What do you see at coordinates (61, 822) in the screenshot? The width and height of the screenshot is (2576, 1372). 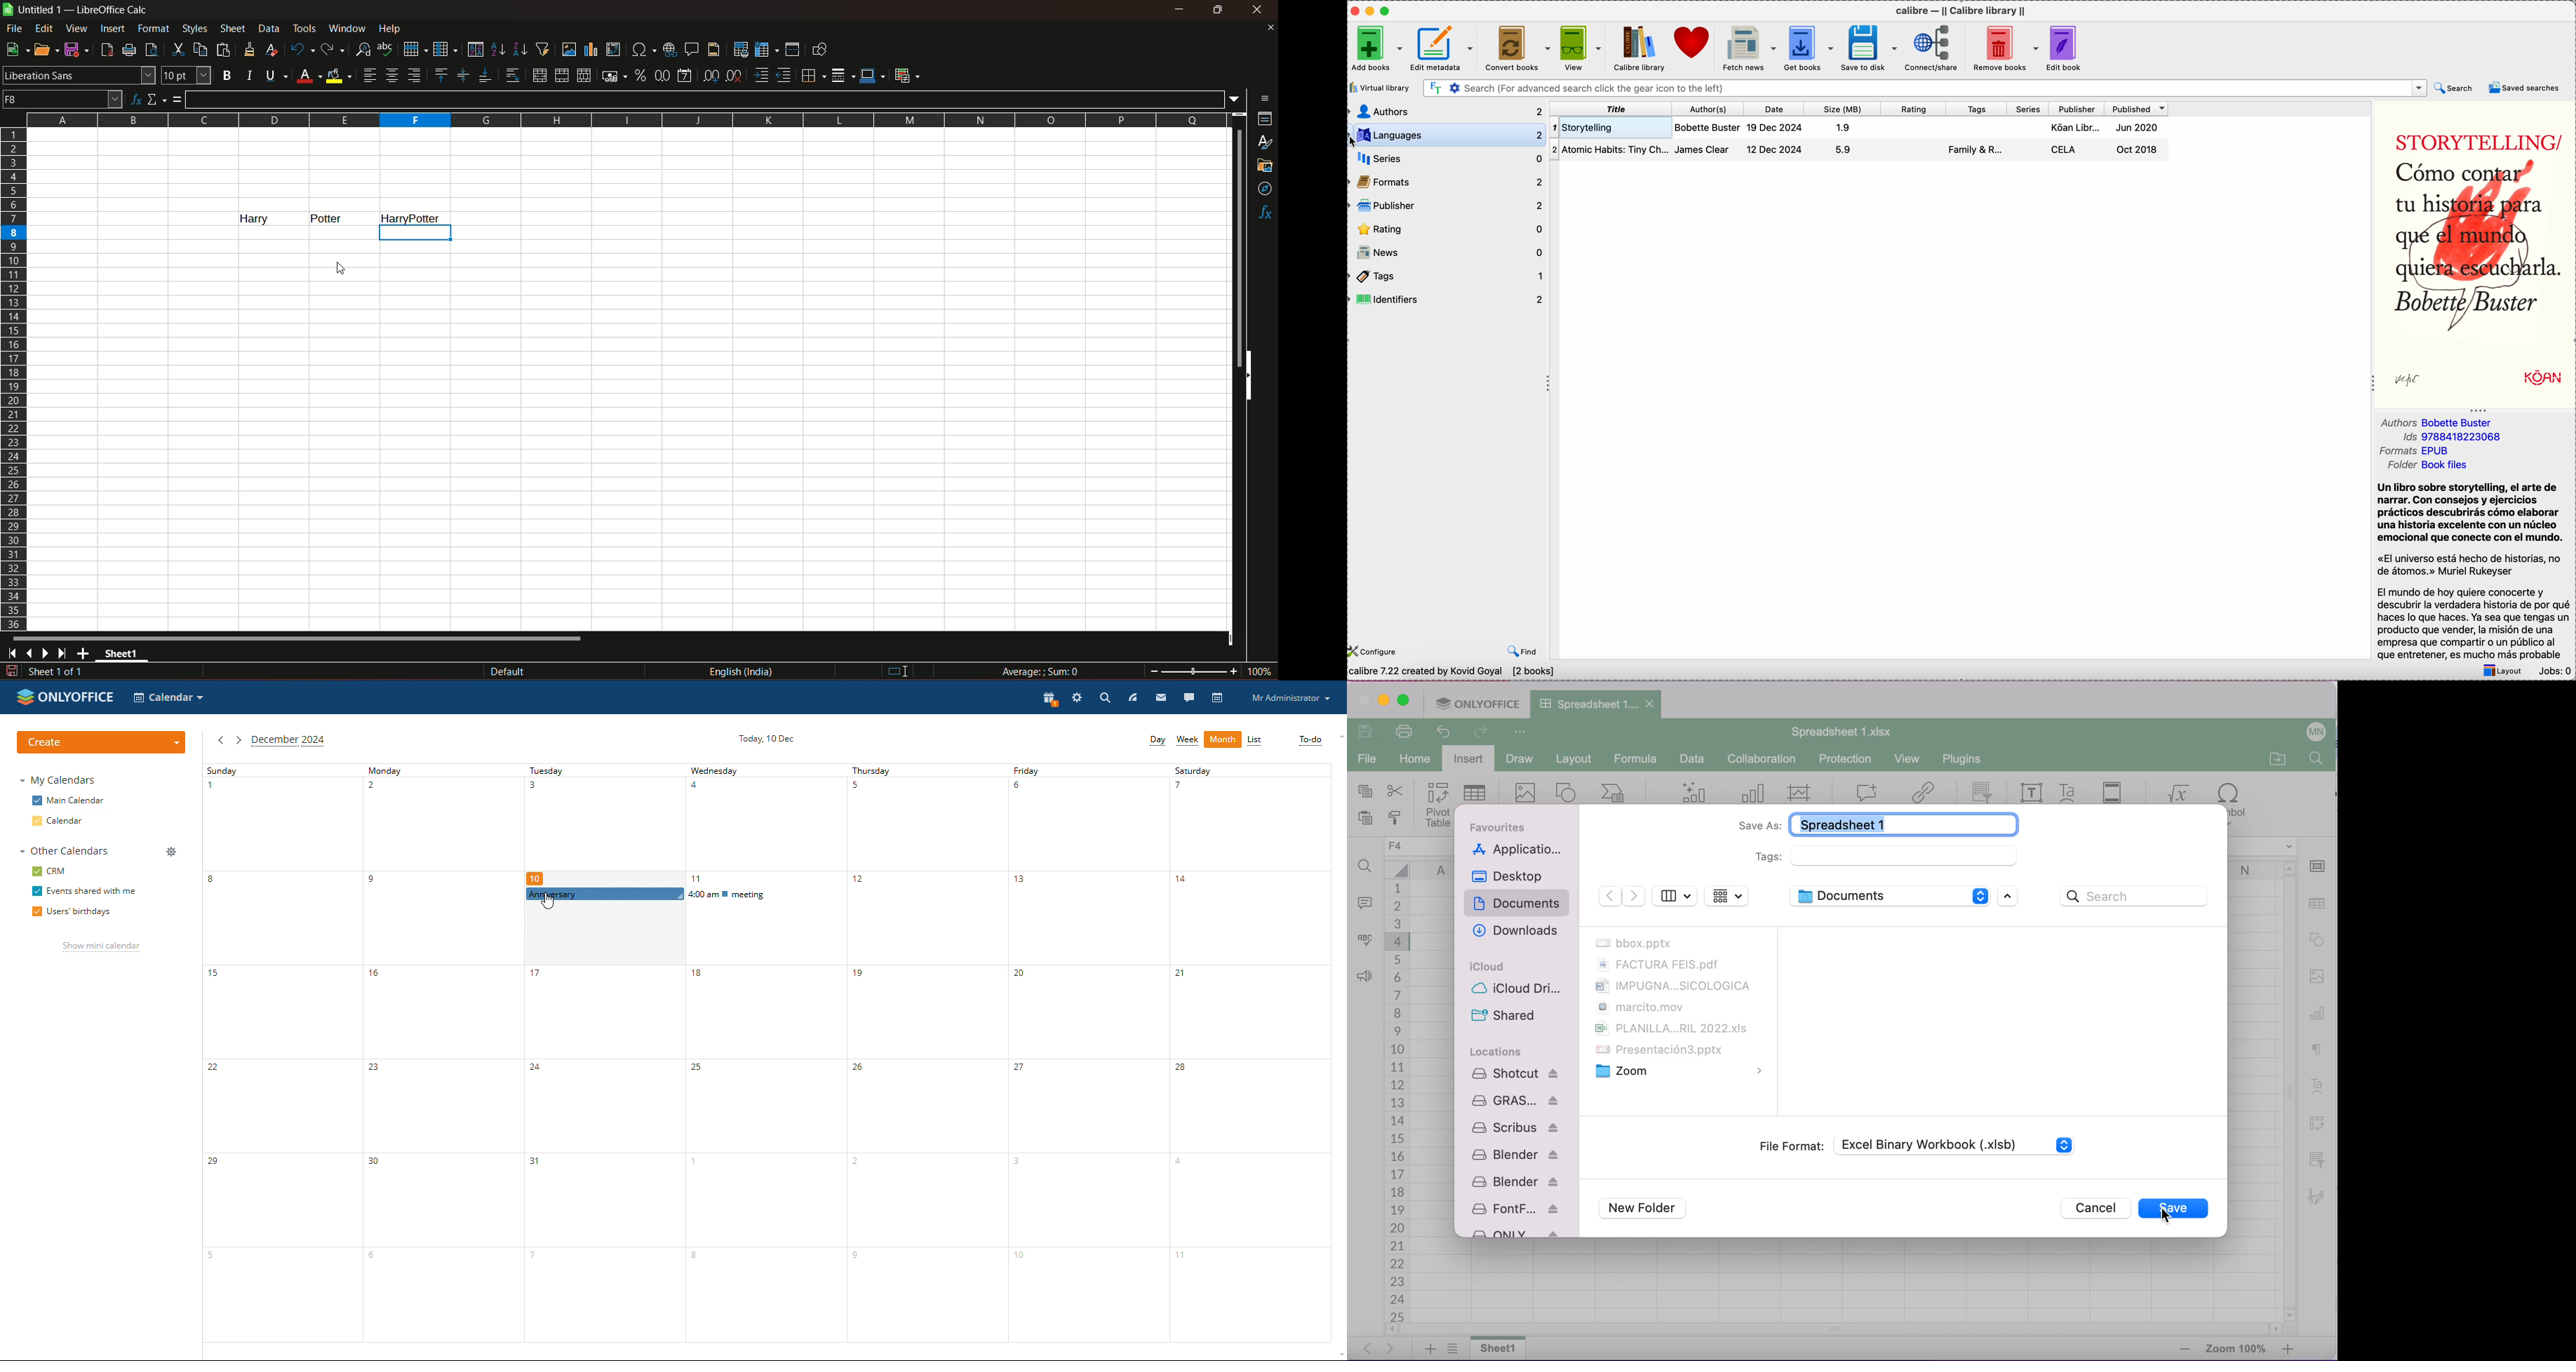 I see `calendar` at bounding box center [61, 822].